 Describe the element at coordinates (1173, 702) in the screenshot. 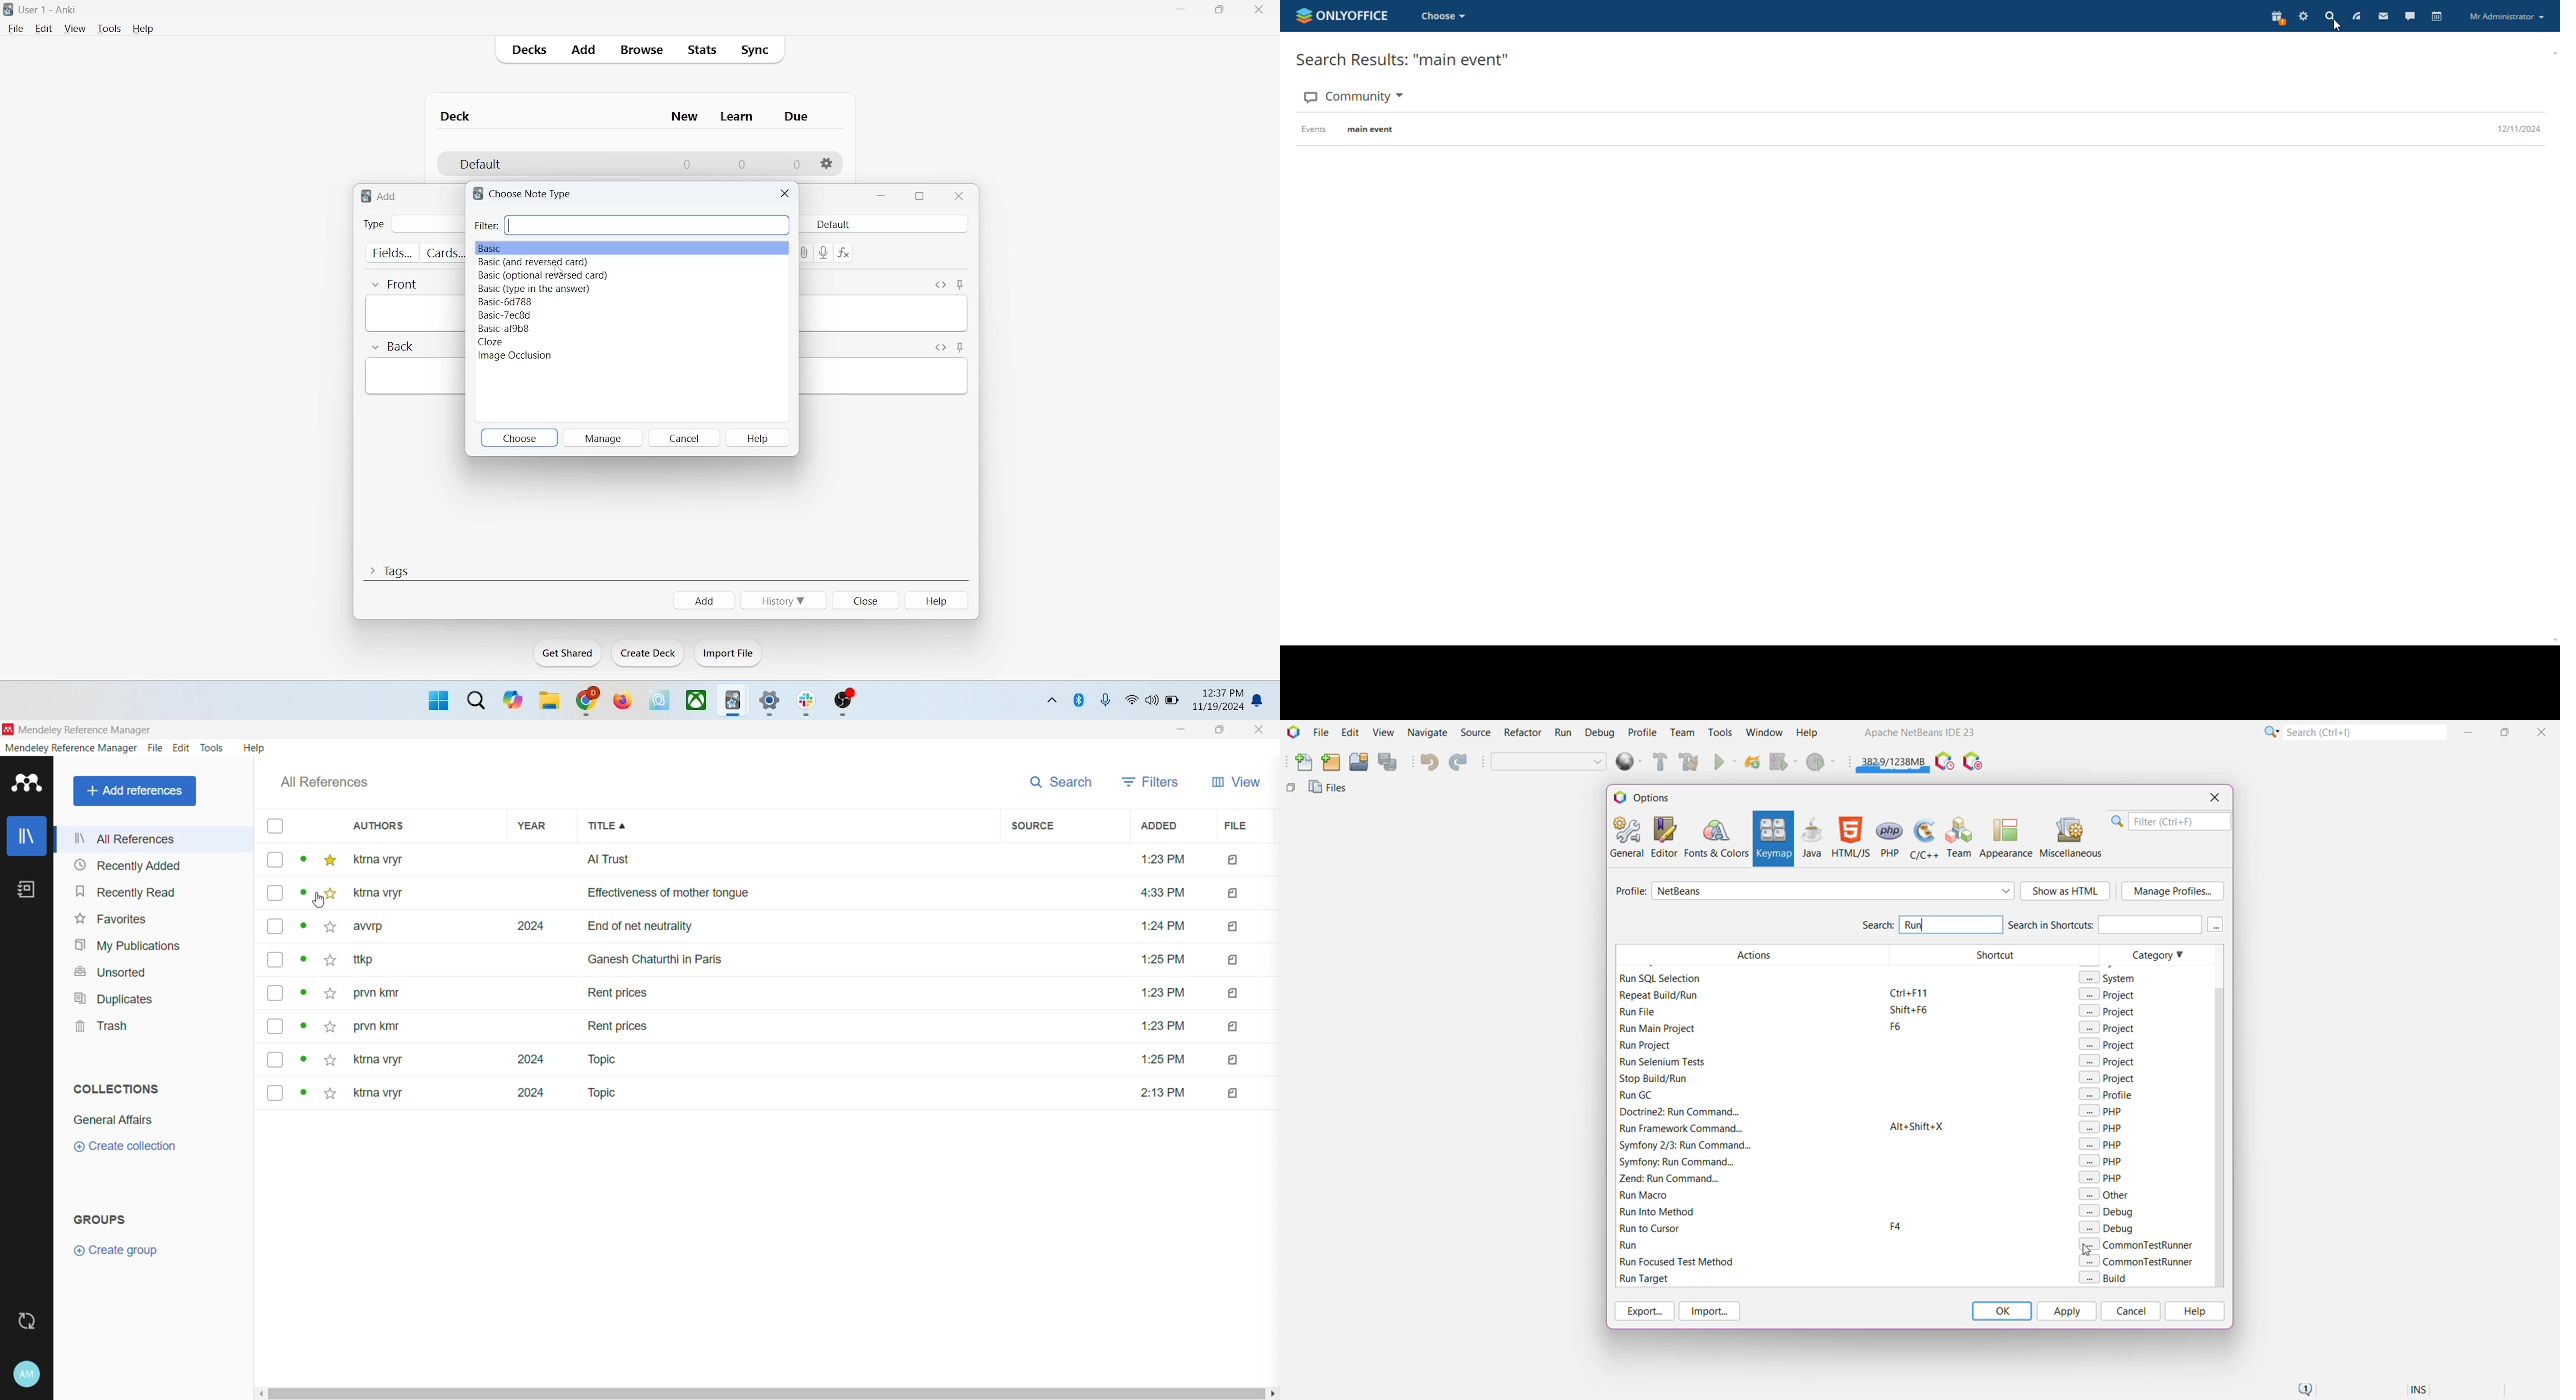

I see `battery` at that location.